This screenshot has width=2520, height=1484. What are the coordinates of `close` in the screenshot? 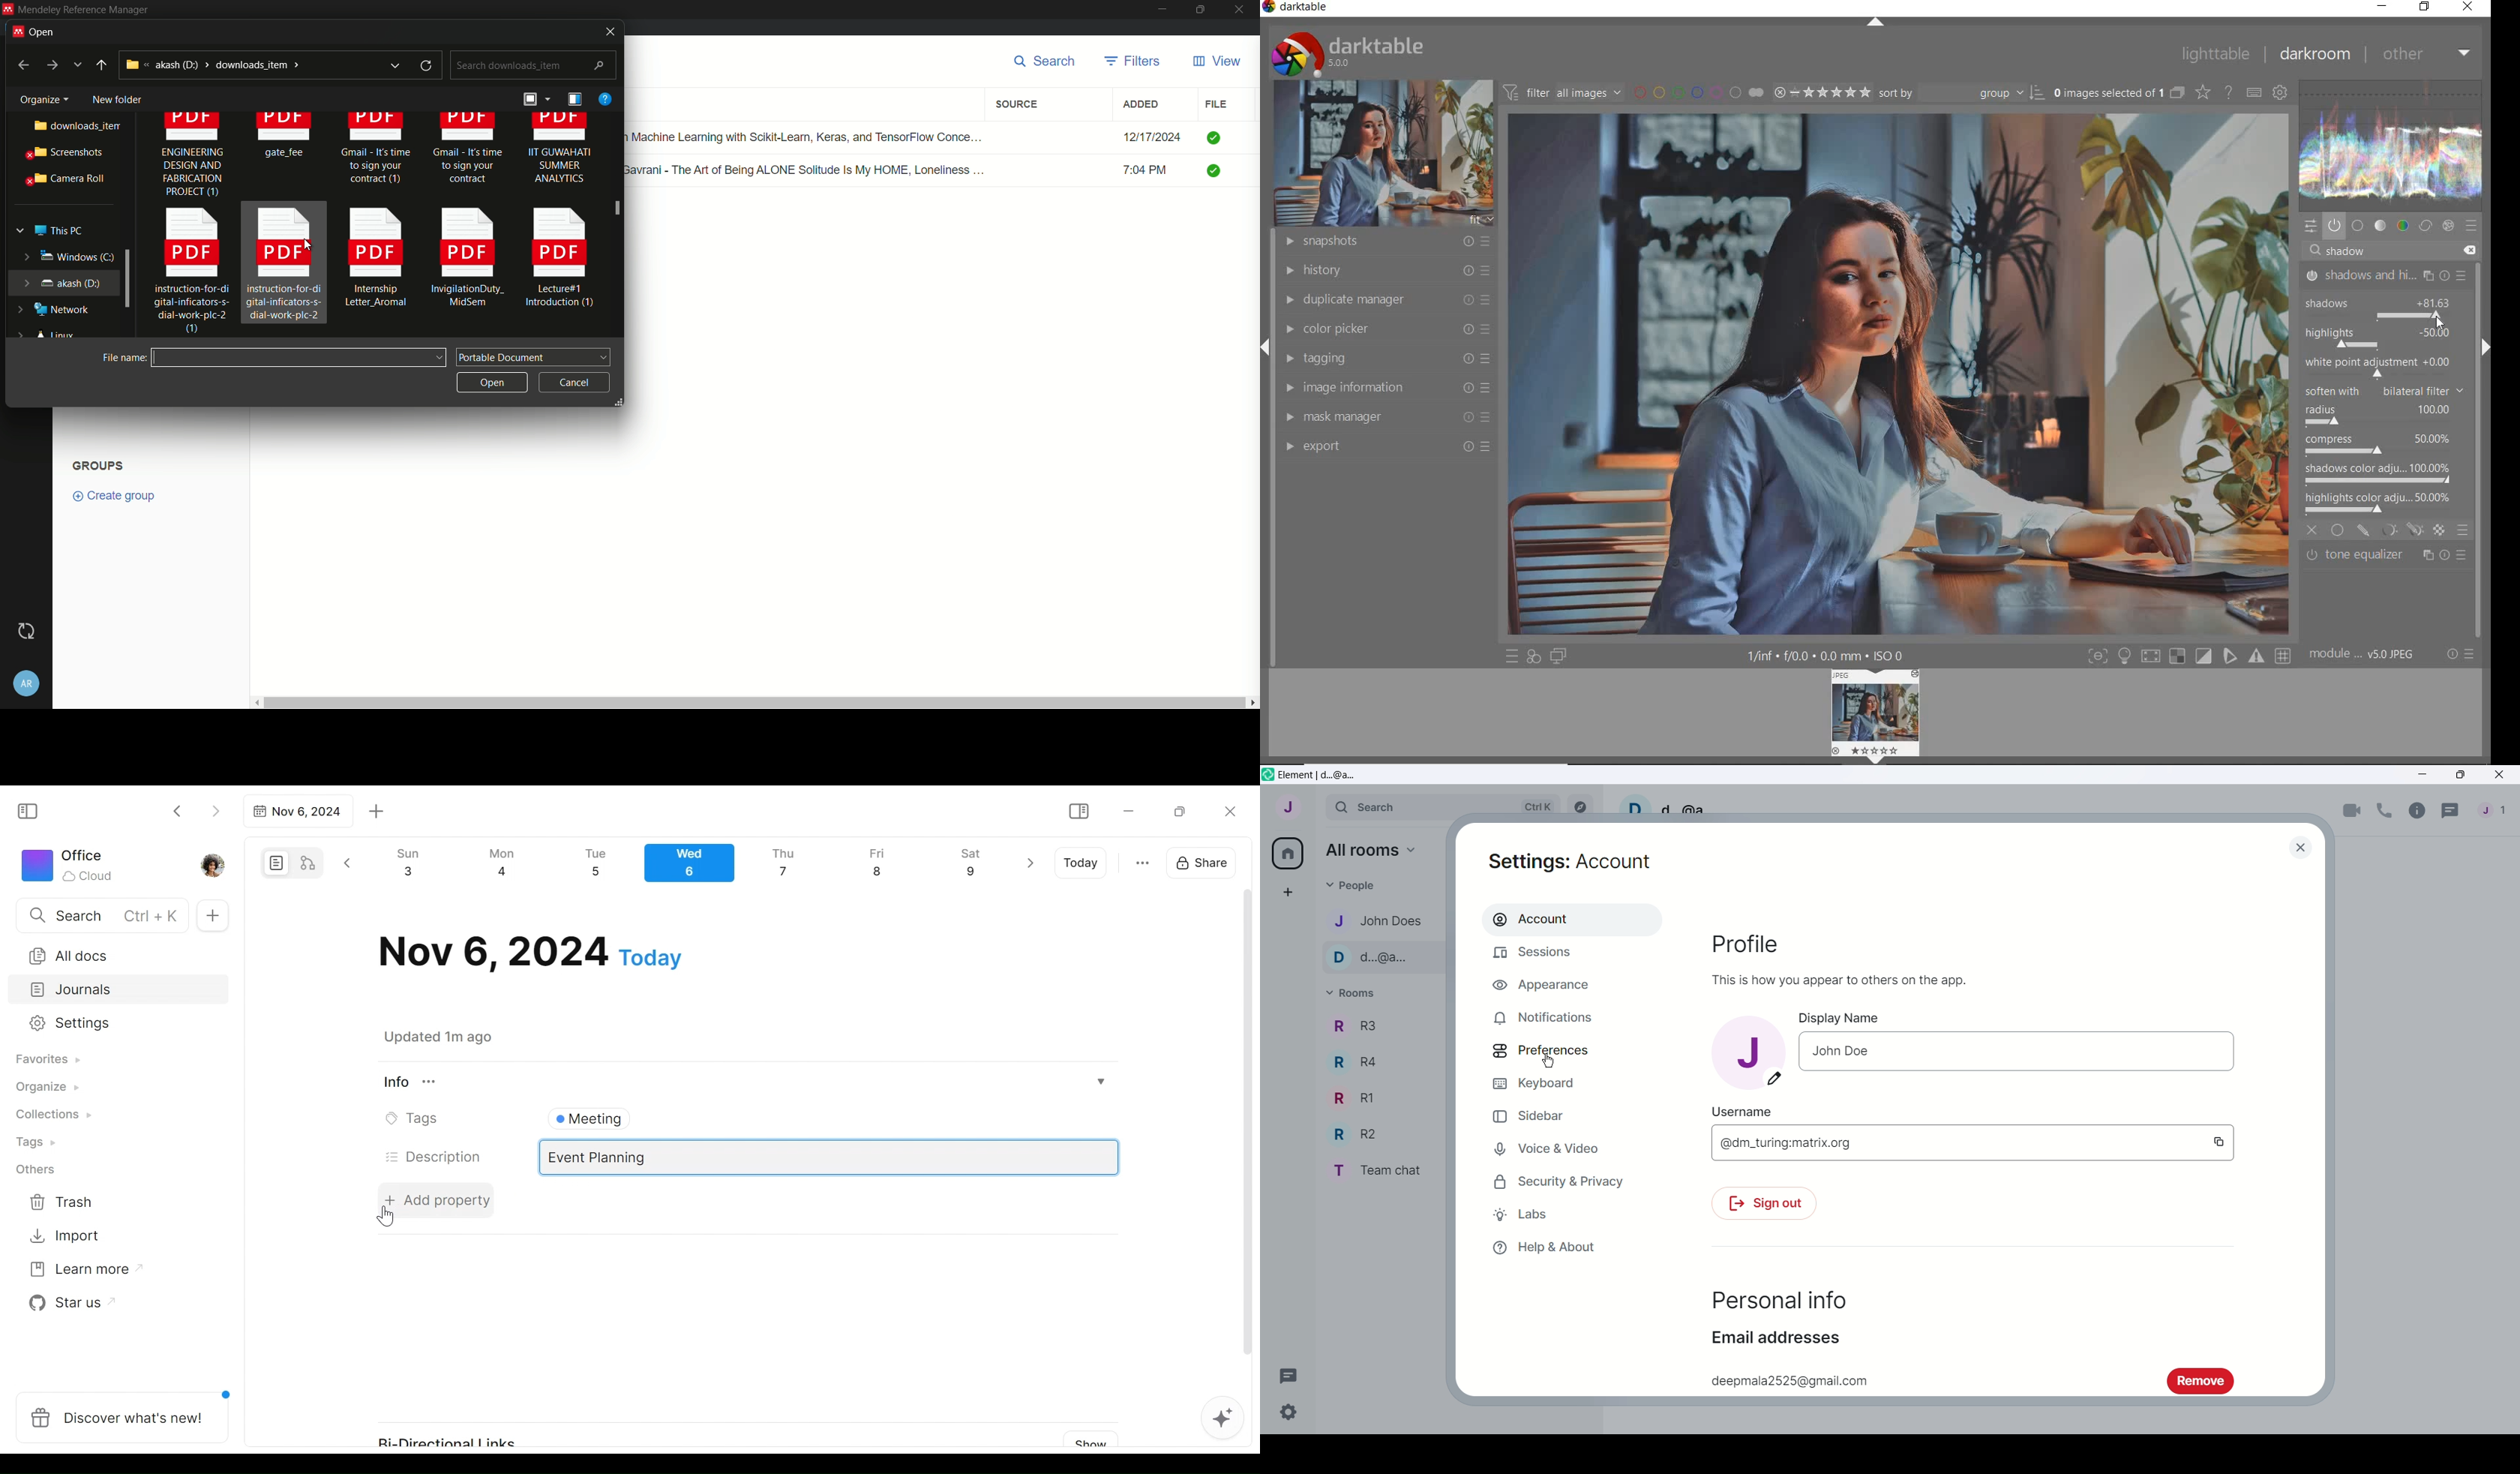 It's located at (2301, 847).